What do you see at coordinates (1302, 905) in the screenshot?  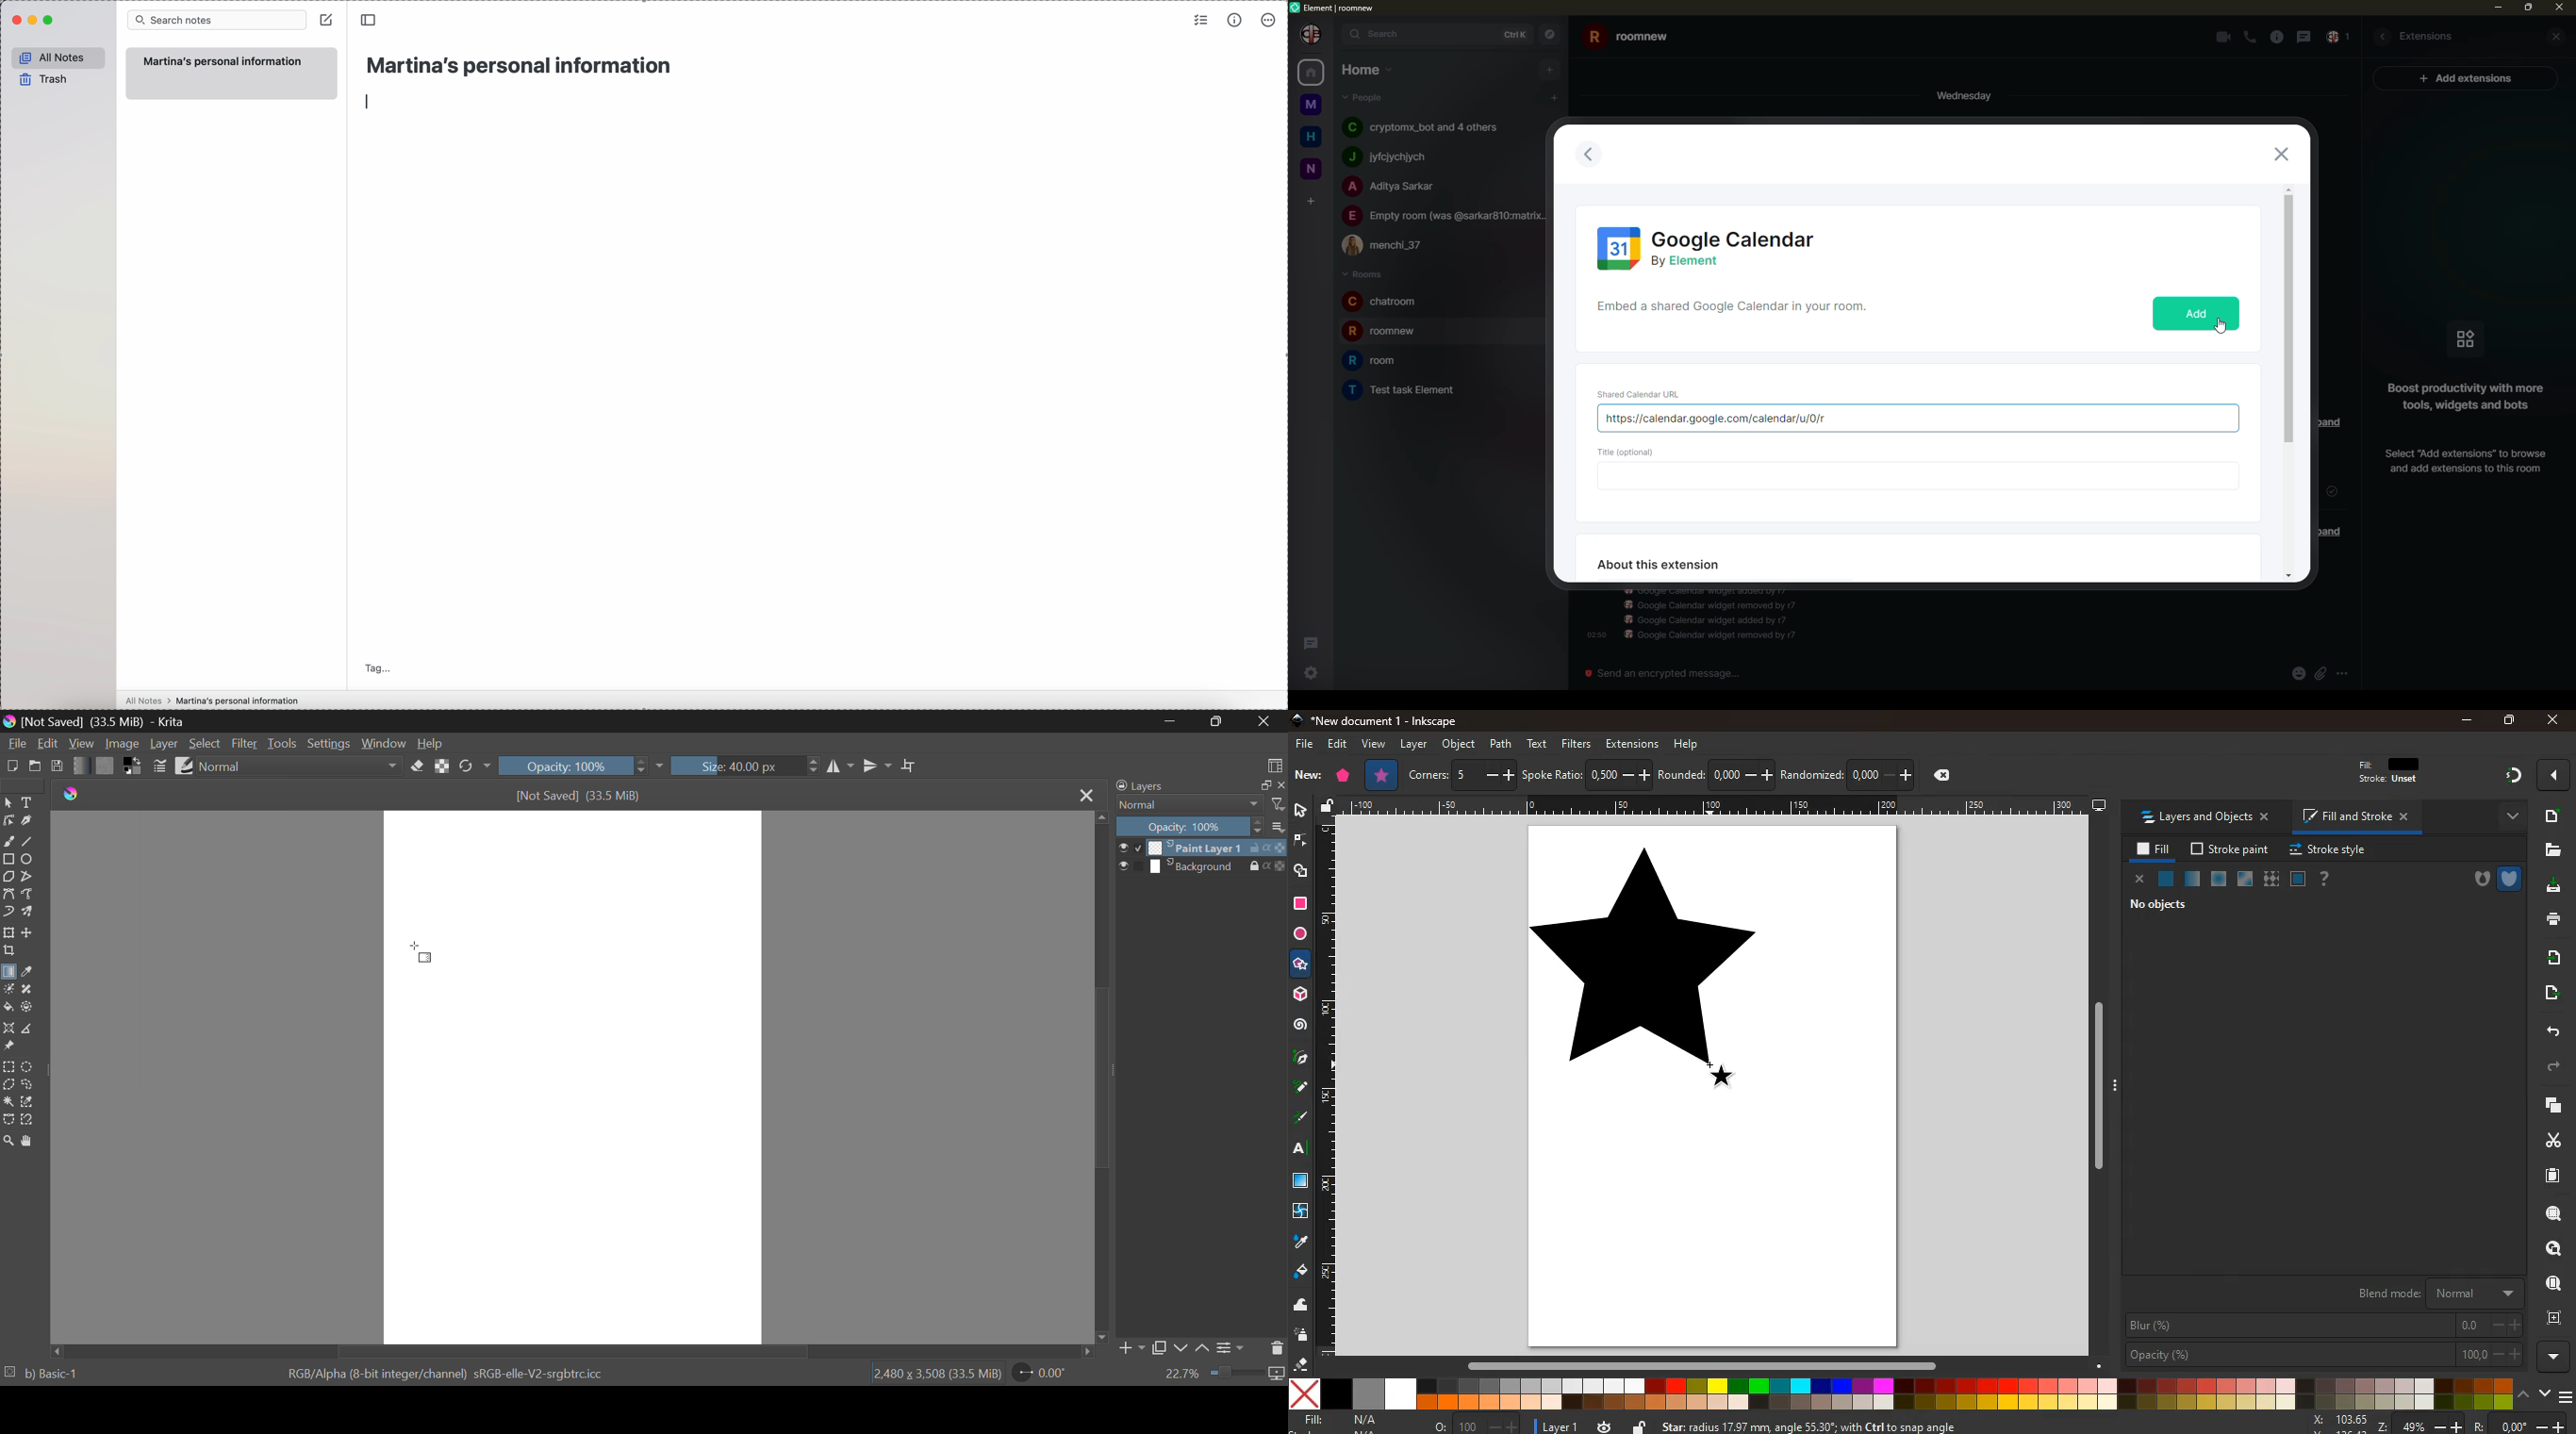 I see `square` at bounding box center [1302, 905].